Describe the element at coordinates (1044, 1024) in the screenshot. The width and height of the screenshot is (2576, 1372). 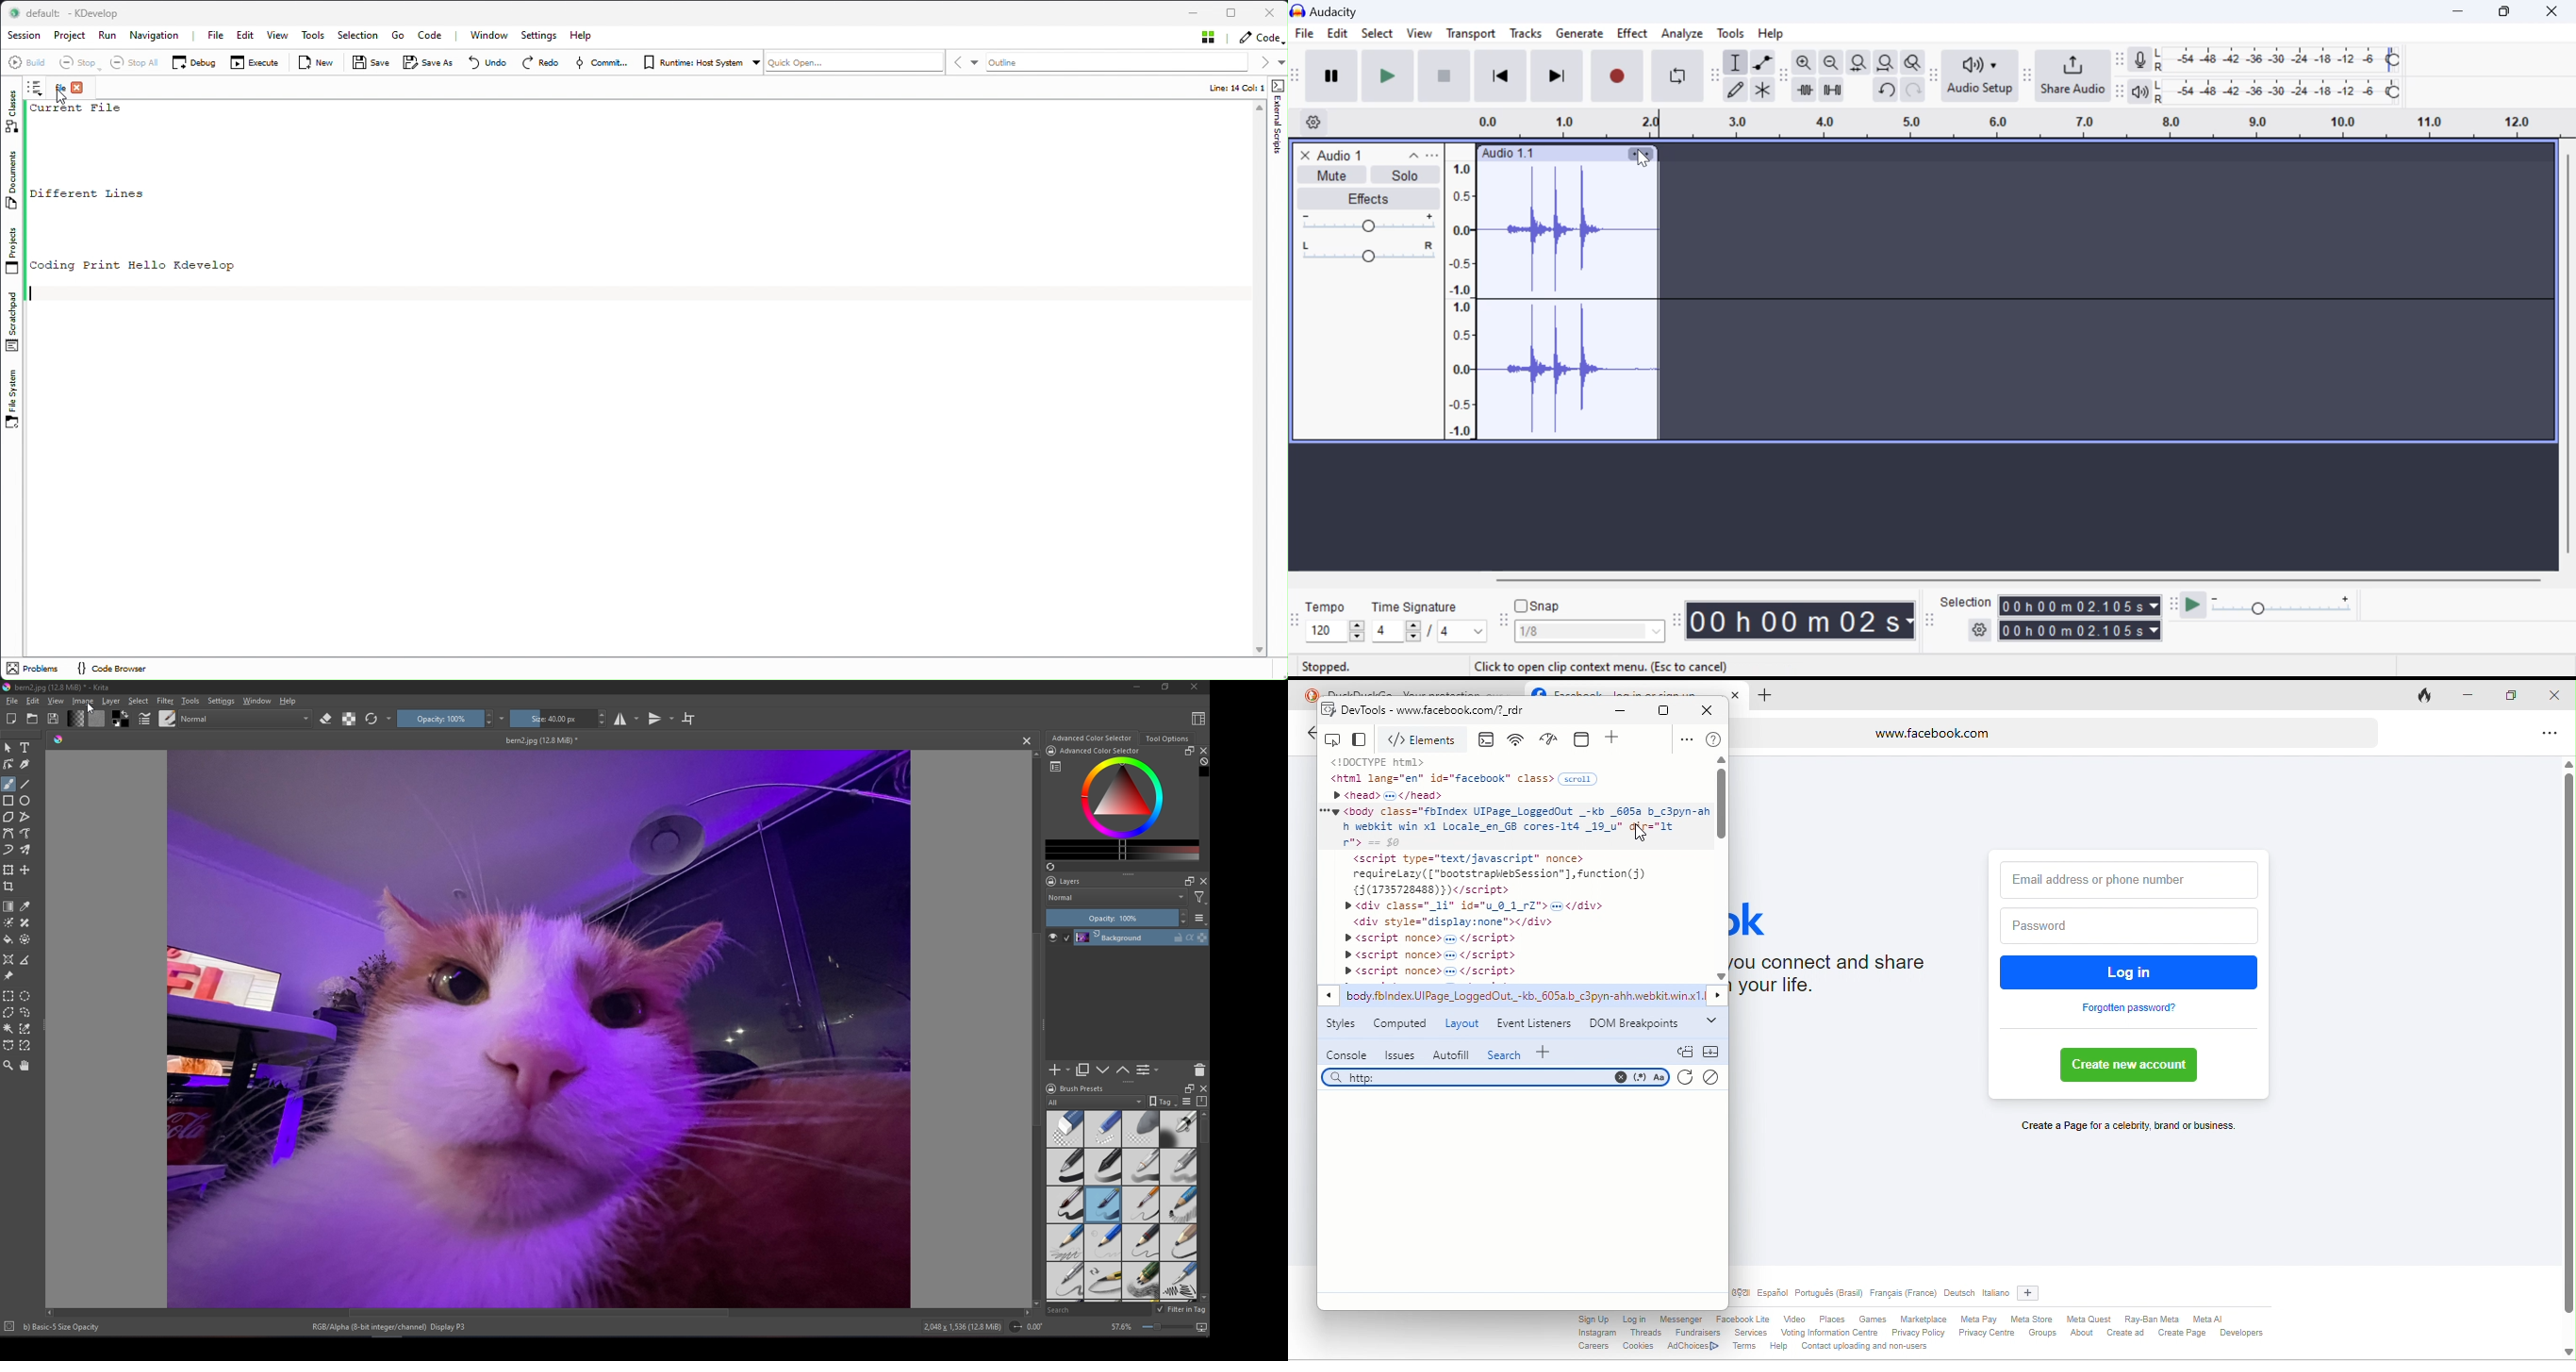
I see `Left panel slider` at that location.